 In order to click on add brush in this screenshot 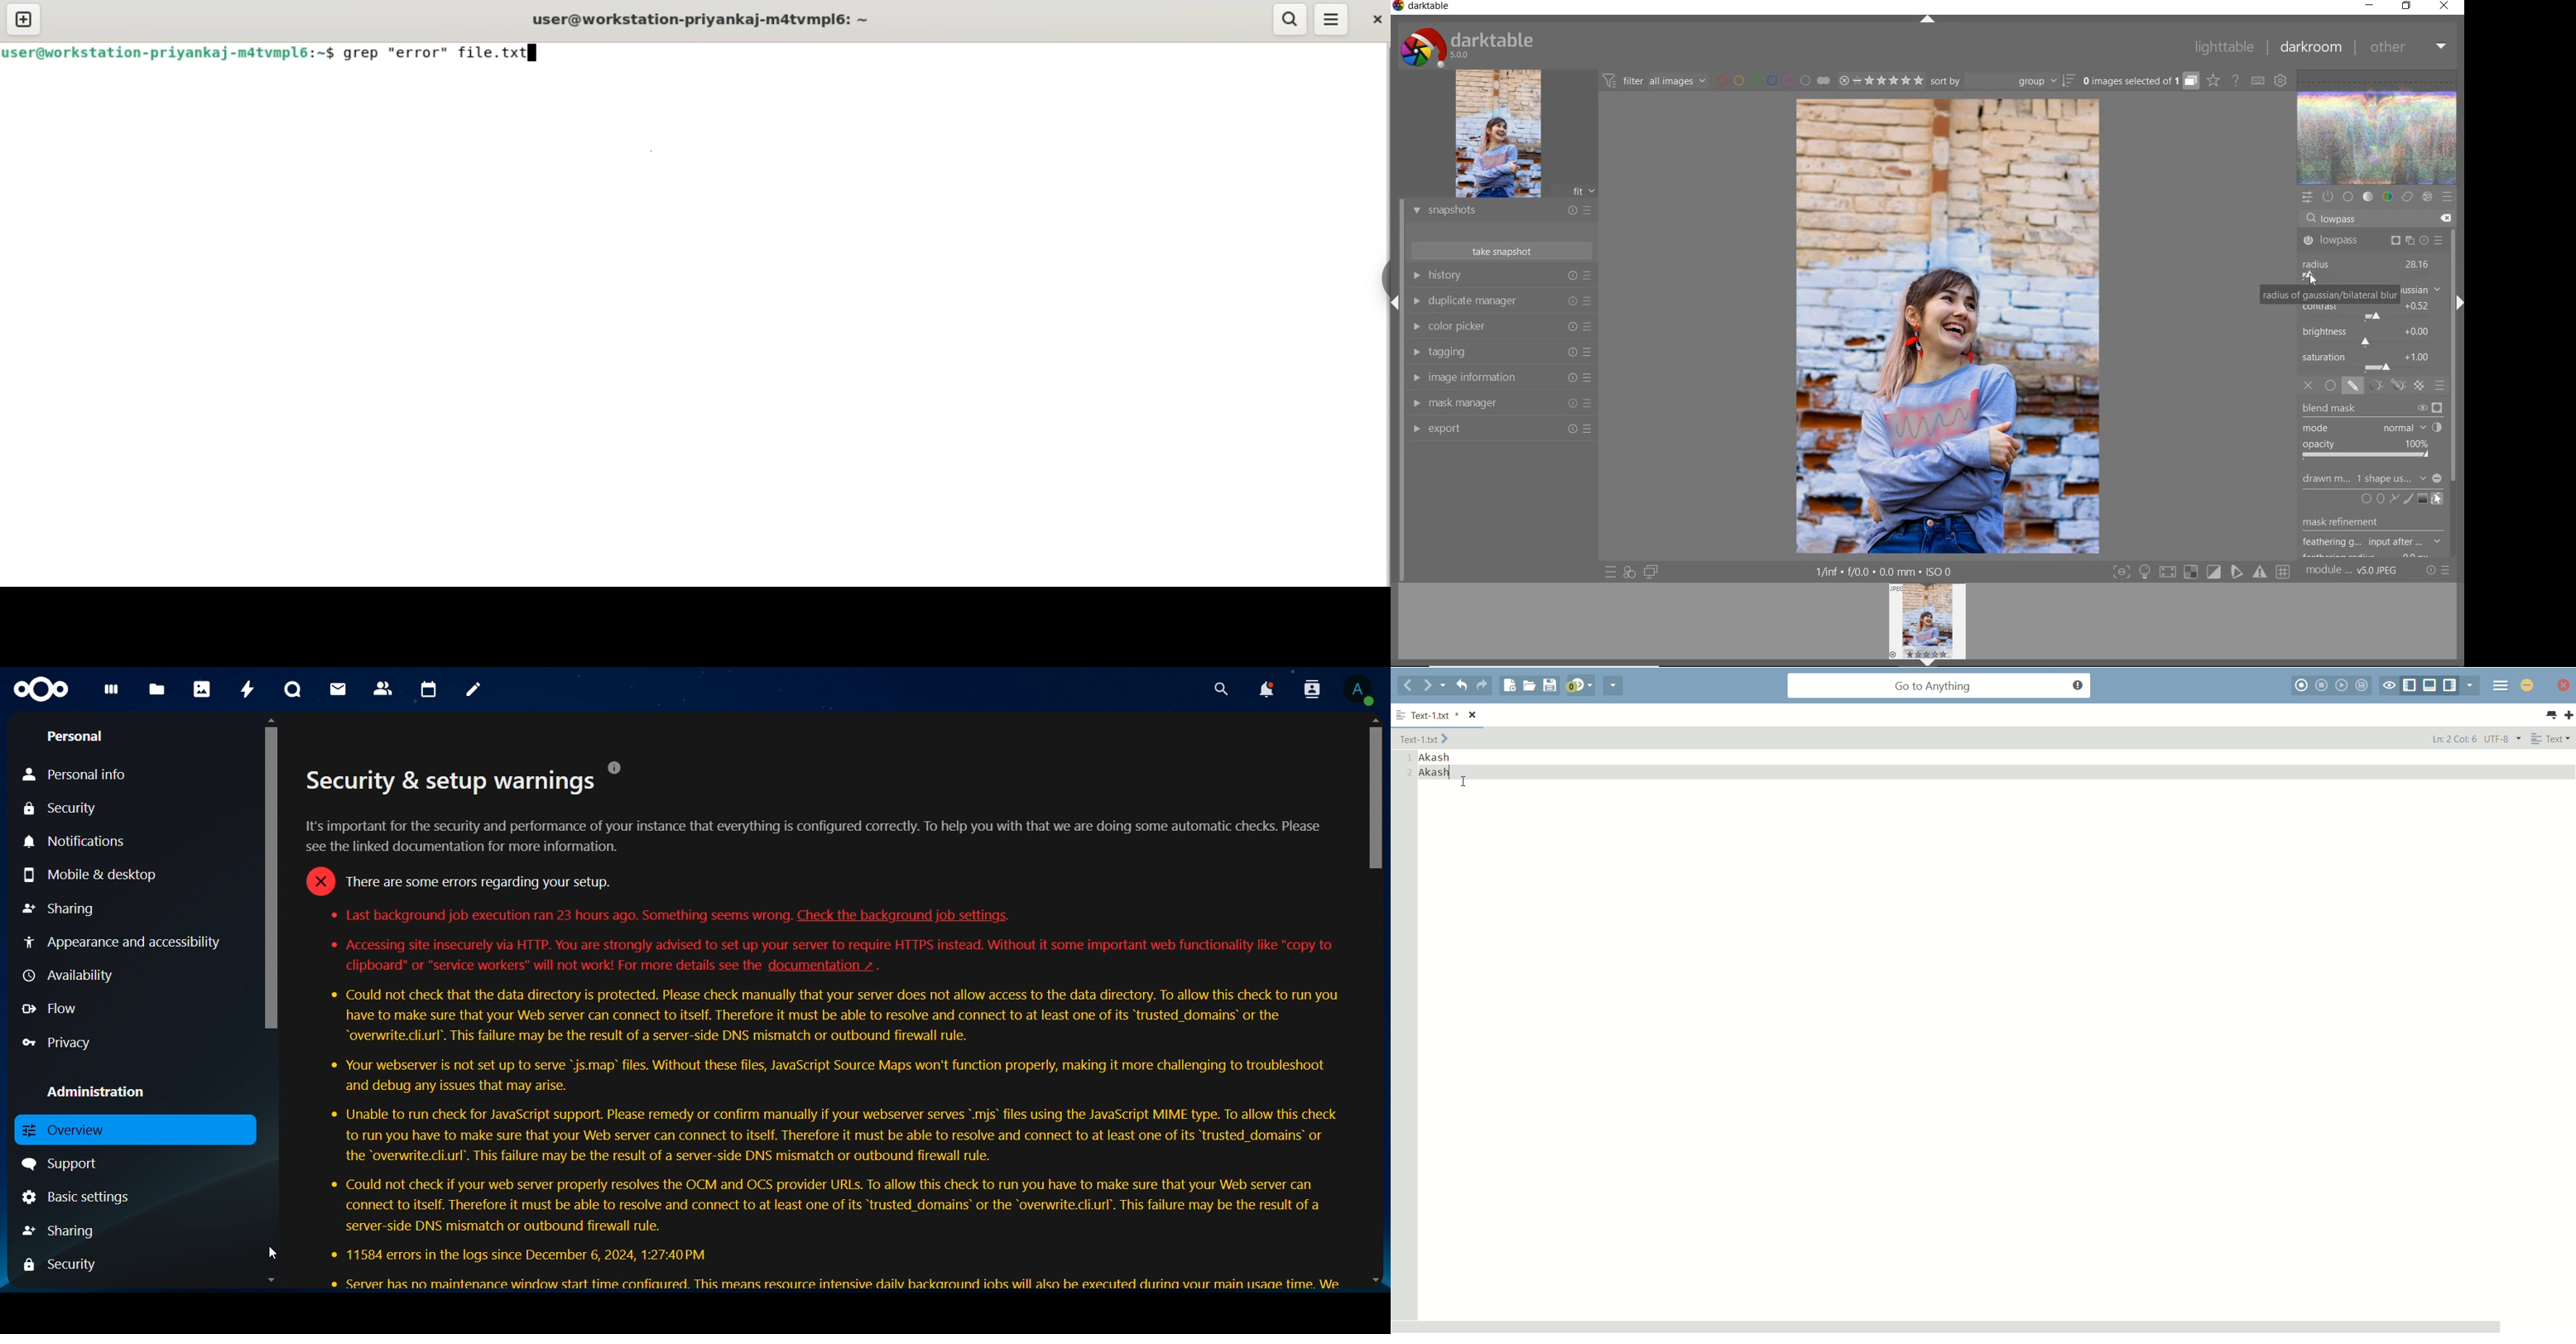, I will do `click(2407, 499)`.